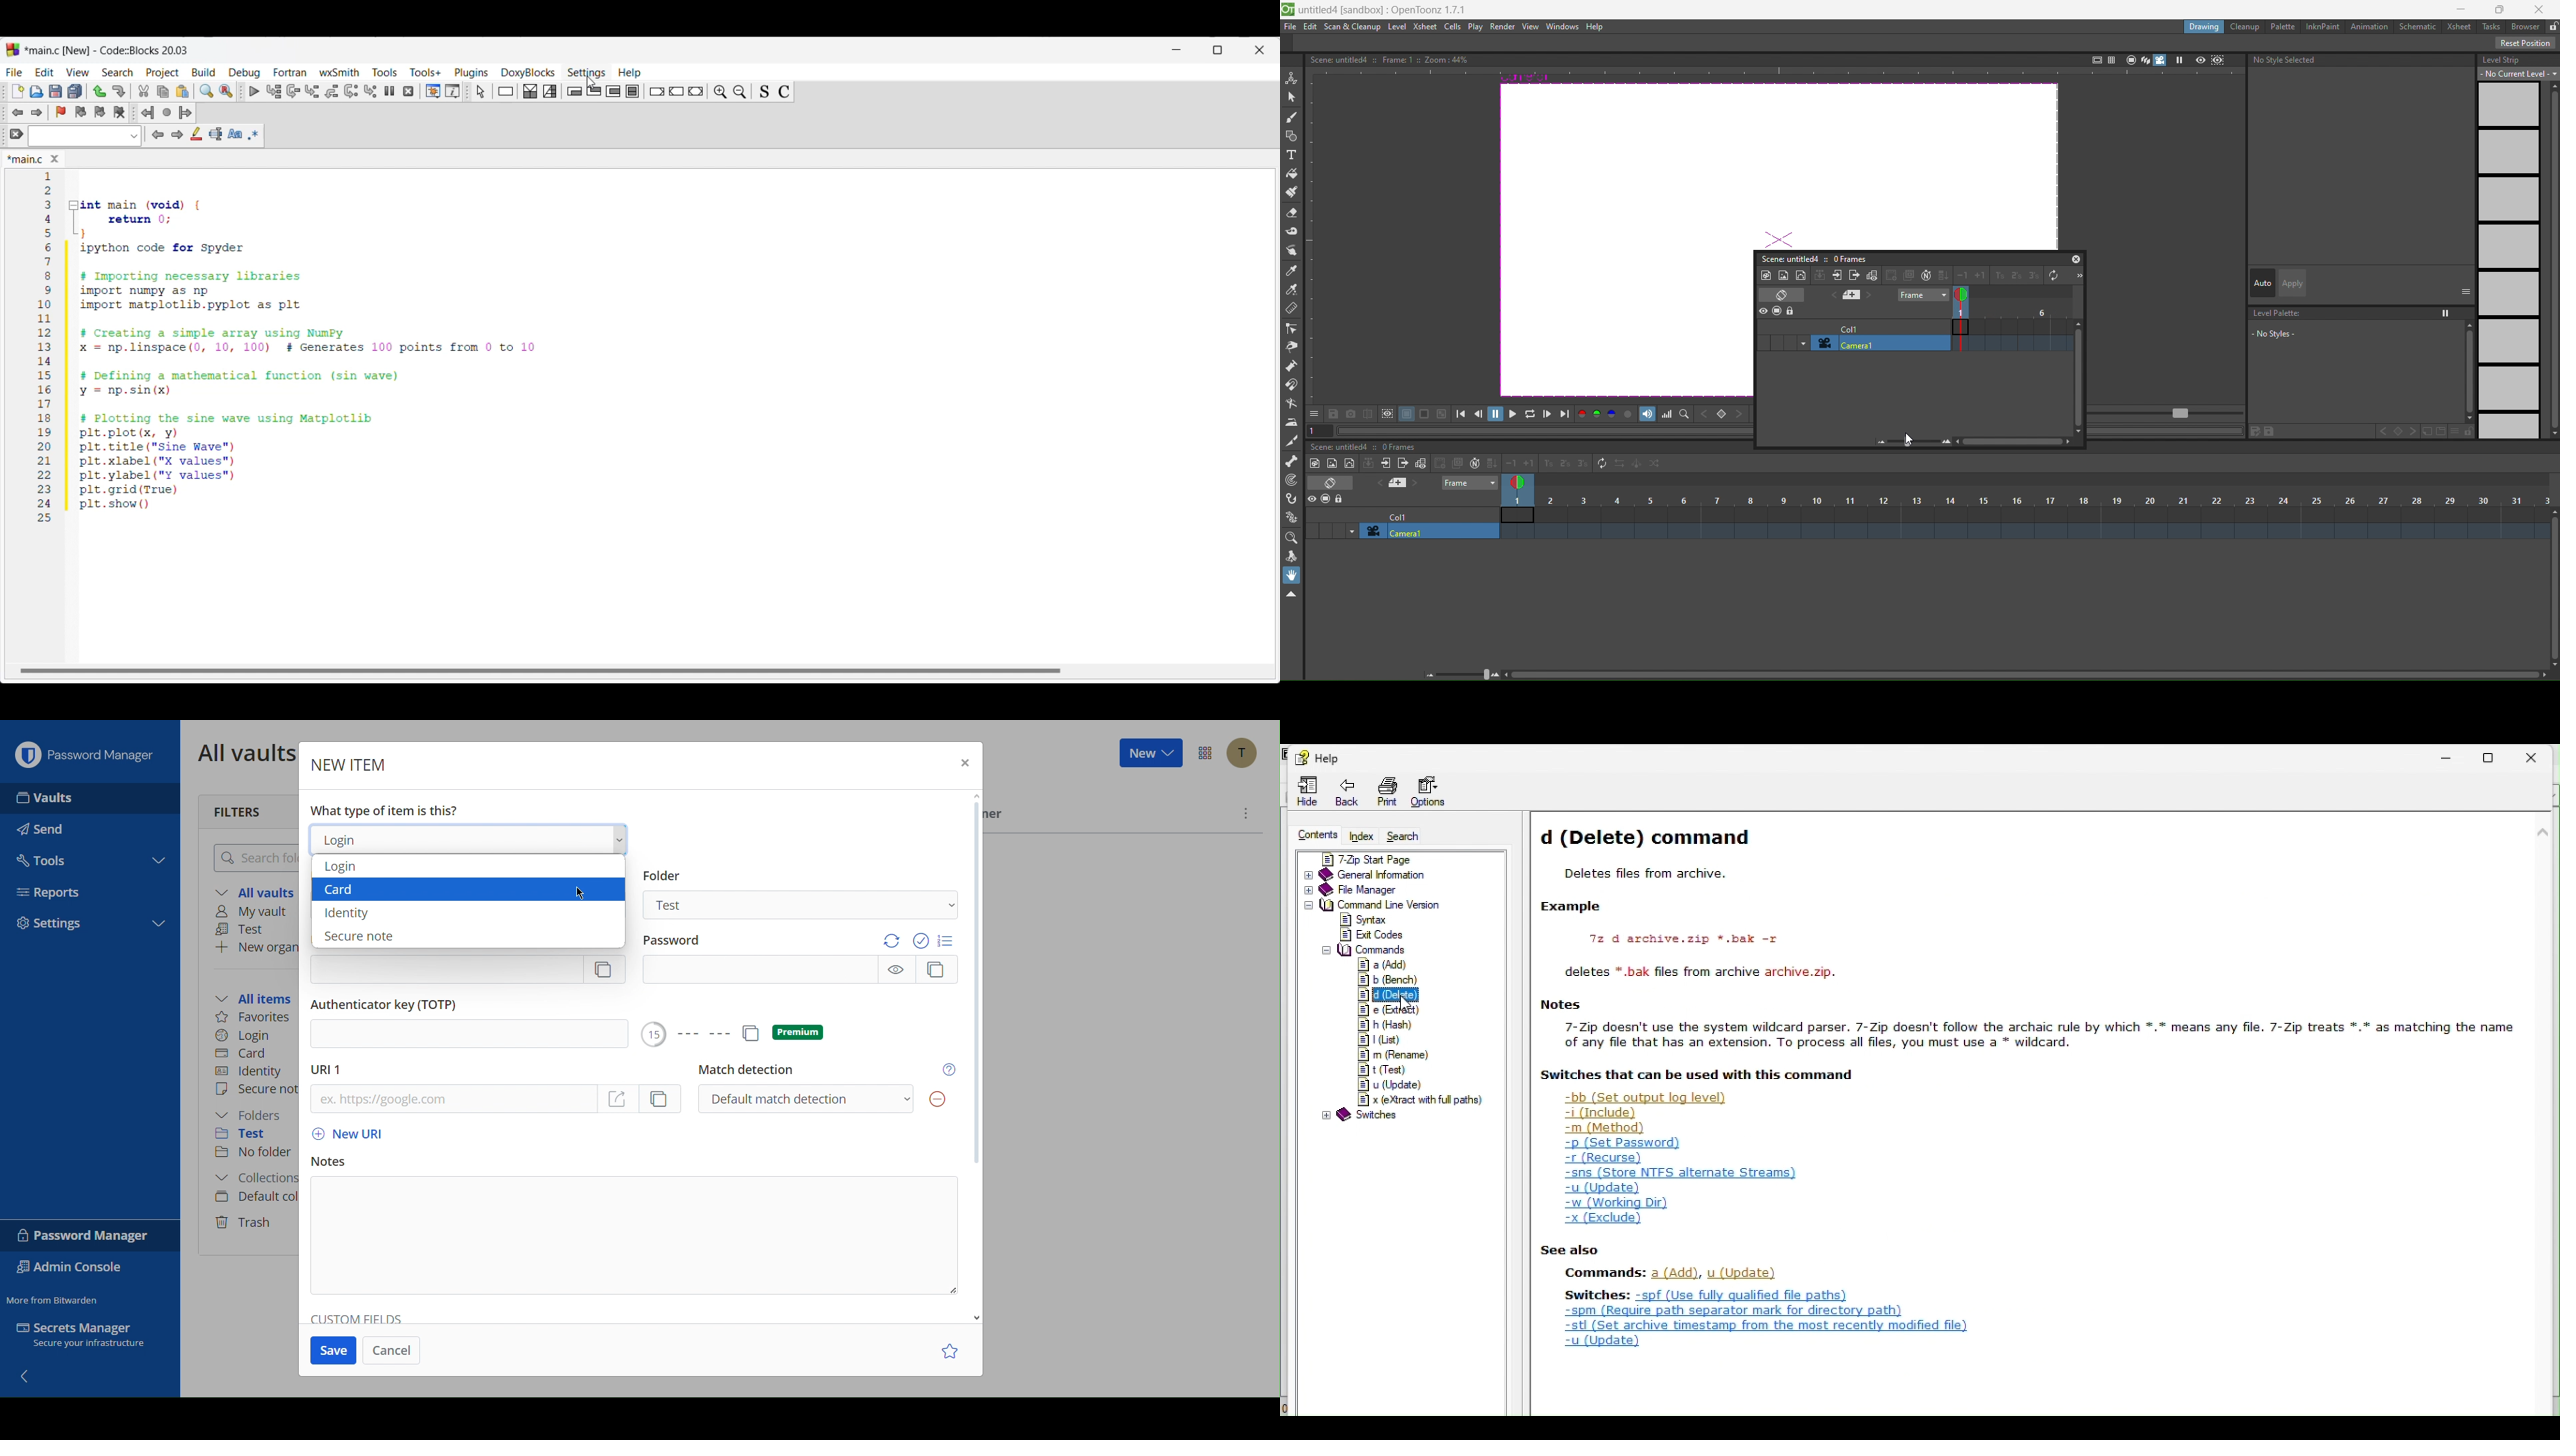 The height and width of the screenshot is (1456, 2576). What do you see at coordinates (469, 841) in the screenshot?
I see `Login` at bounding box center [469, 841].